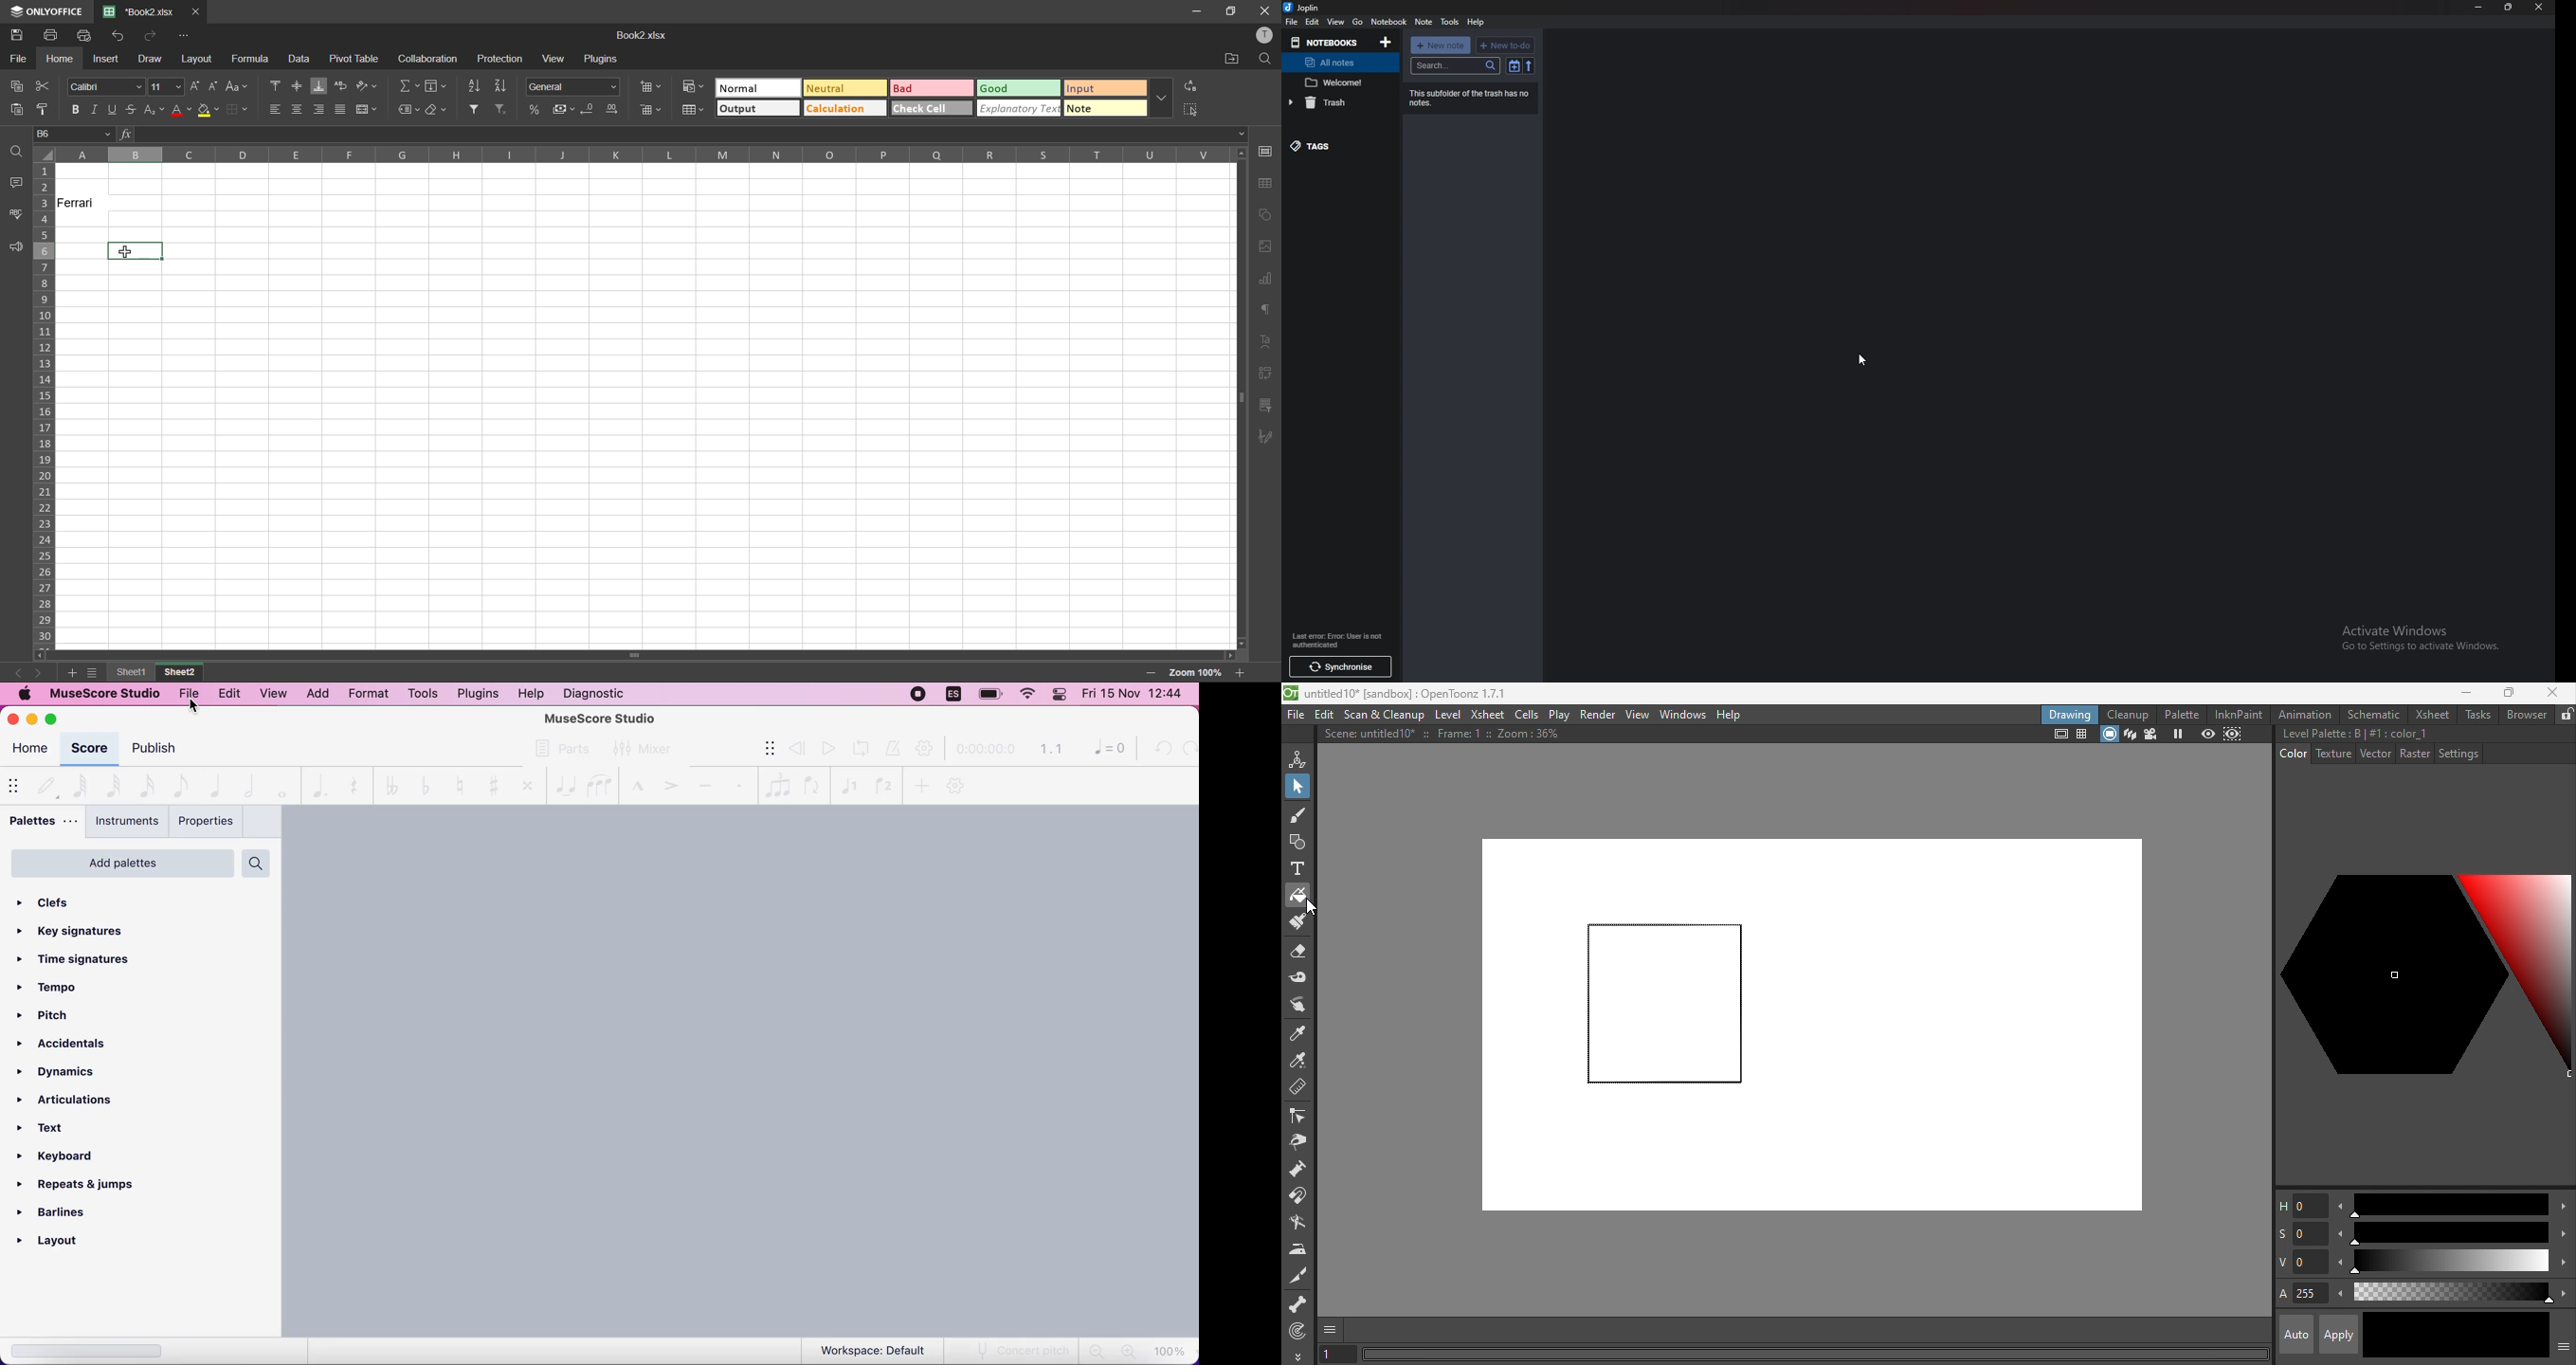  What do you see at coordinates (1243, 644) in the screenshot?
I see `scroll down` at bounding box center [1243, 644].